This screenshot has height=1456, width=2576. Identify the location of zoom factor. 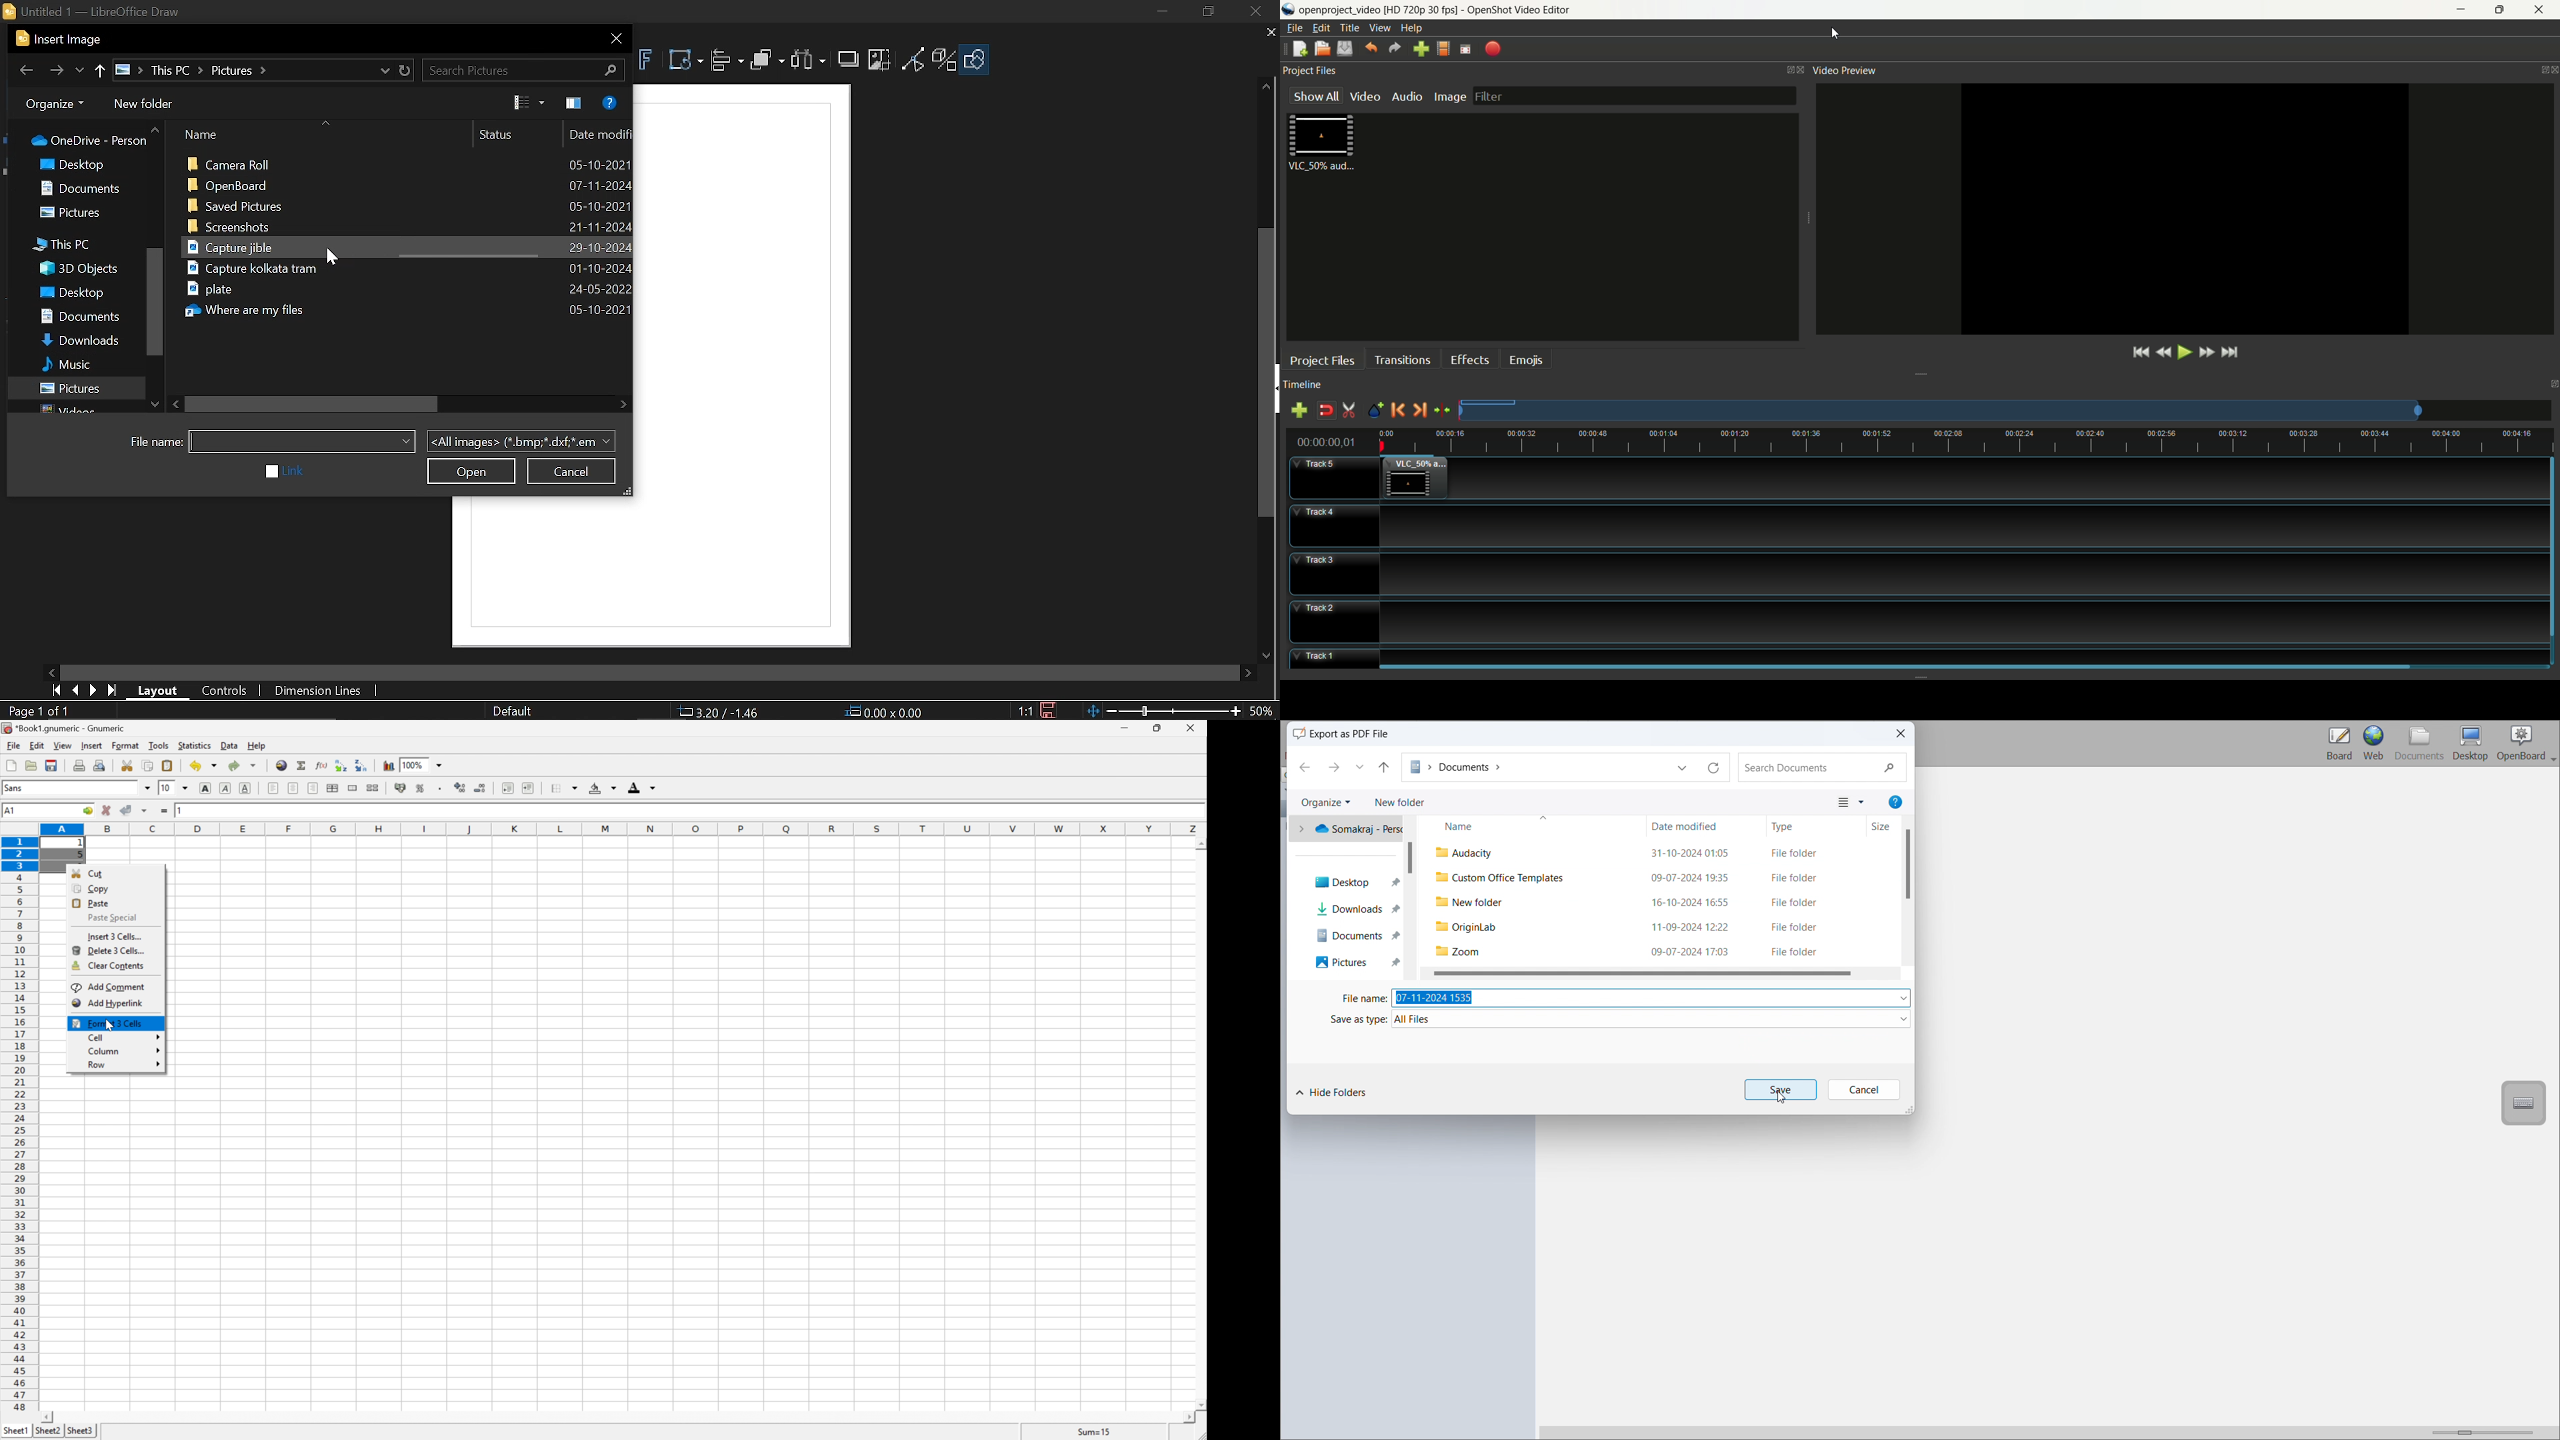
(2005, 410).